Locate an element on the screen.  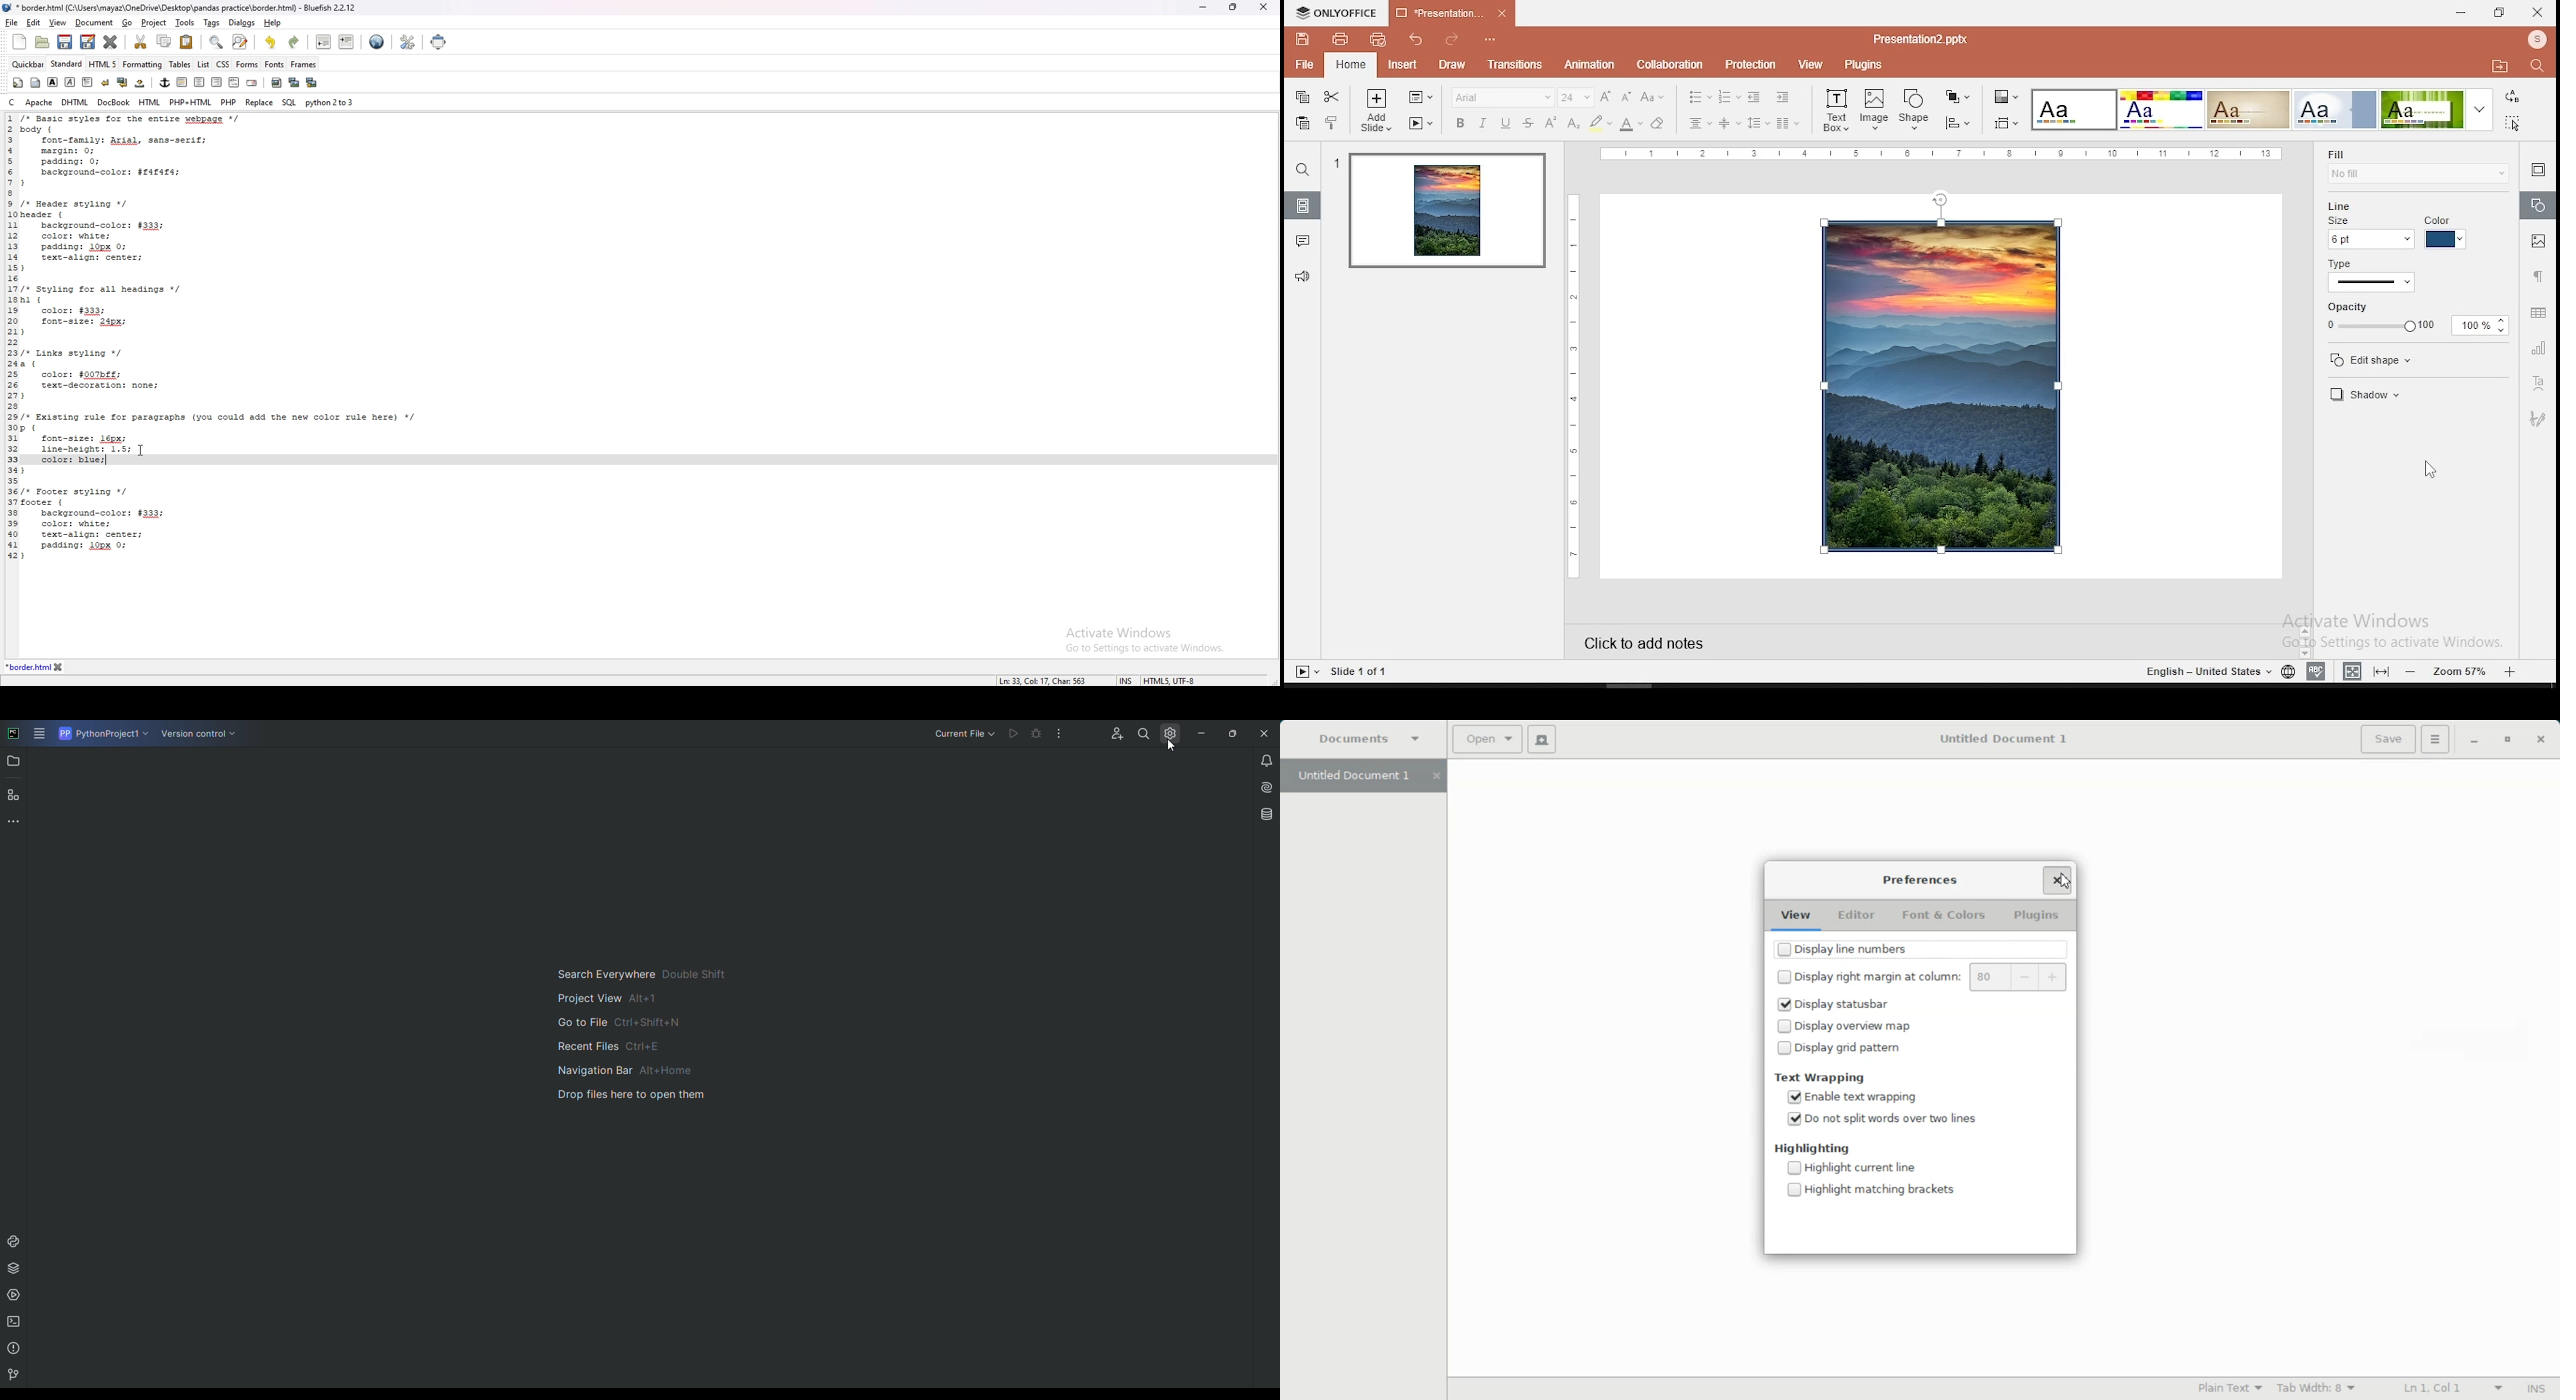
fit to slide is located at coordinates (2381, 672).